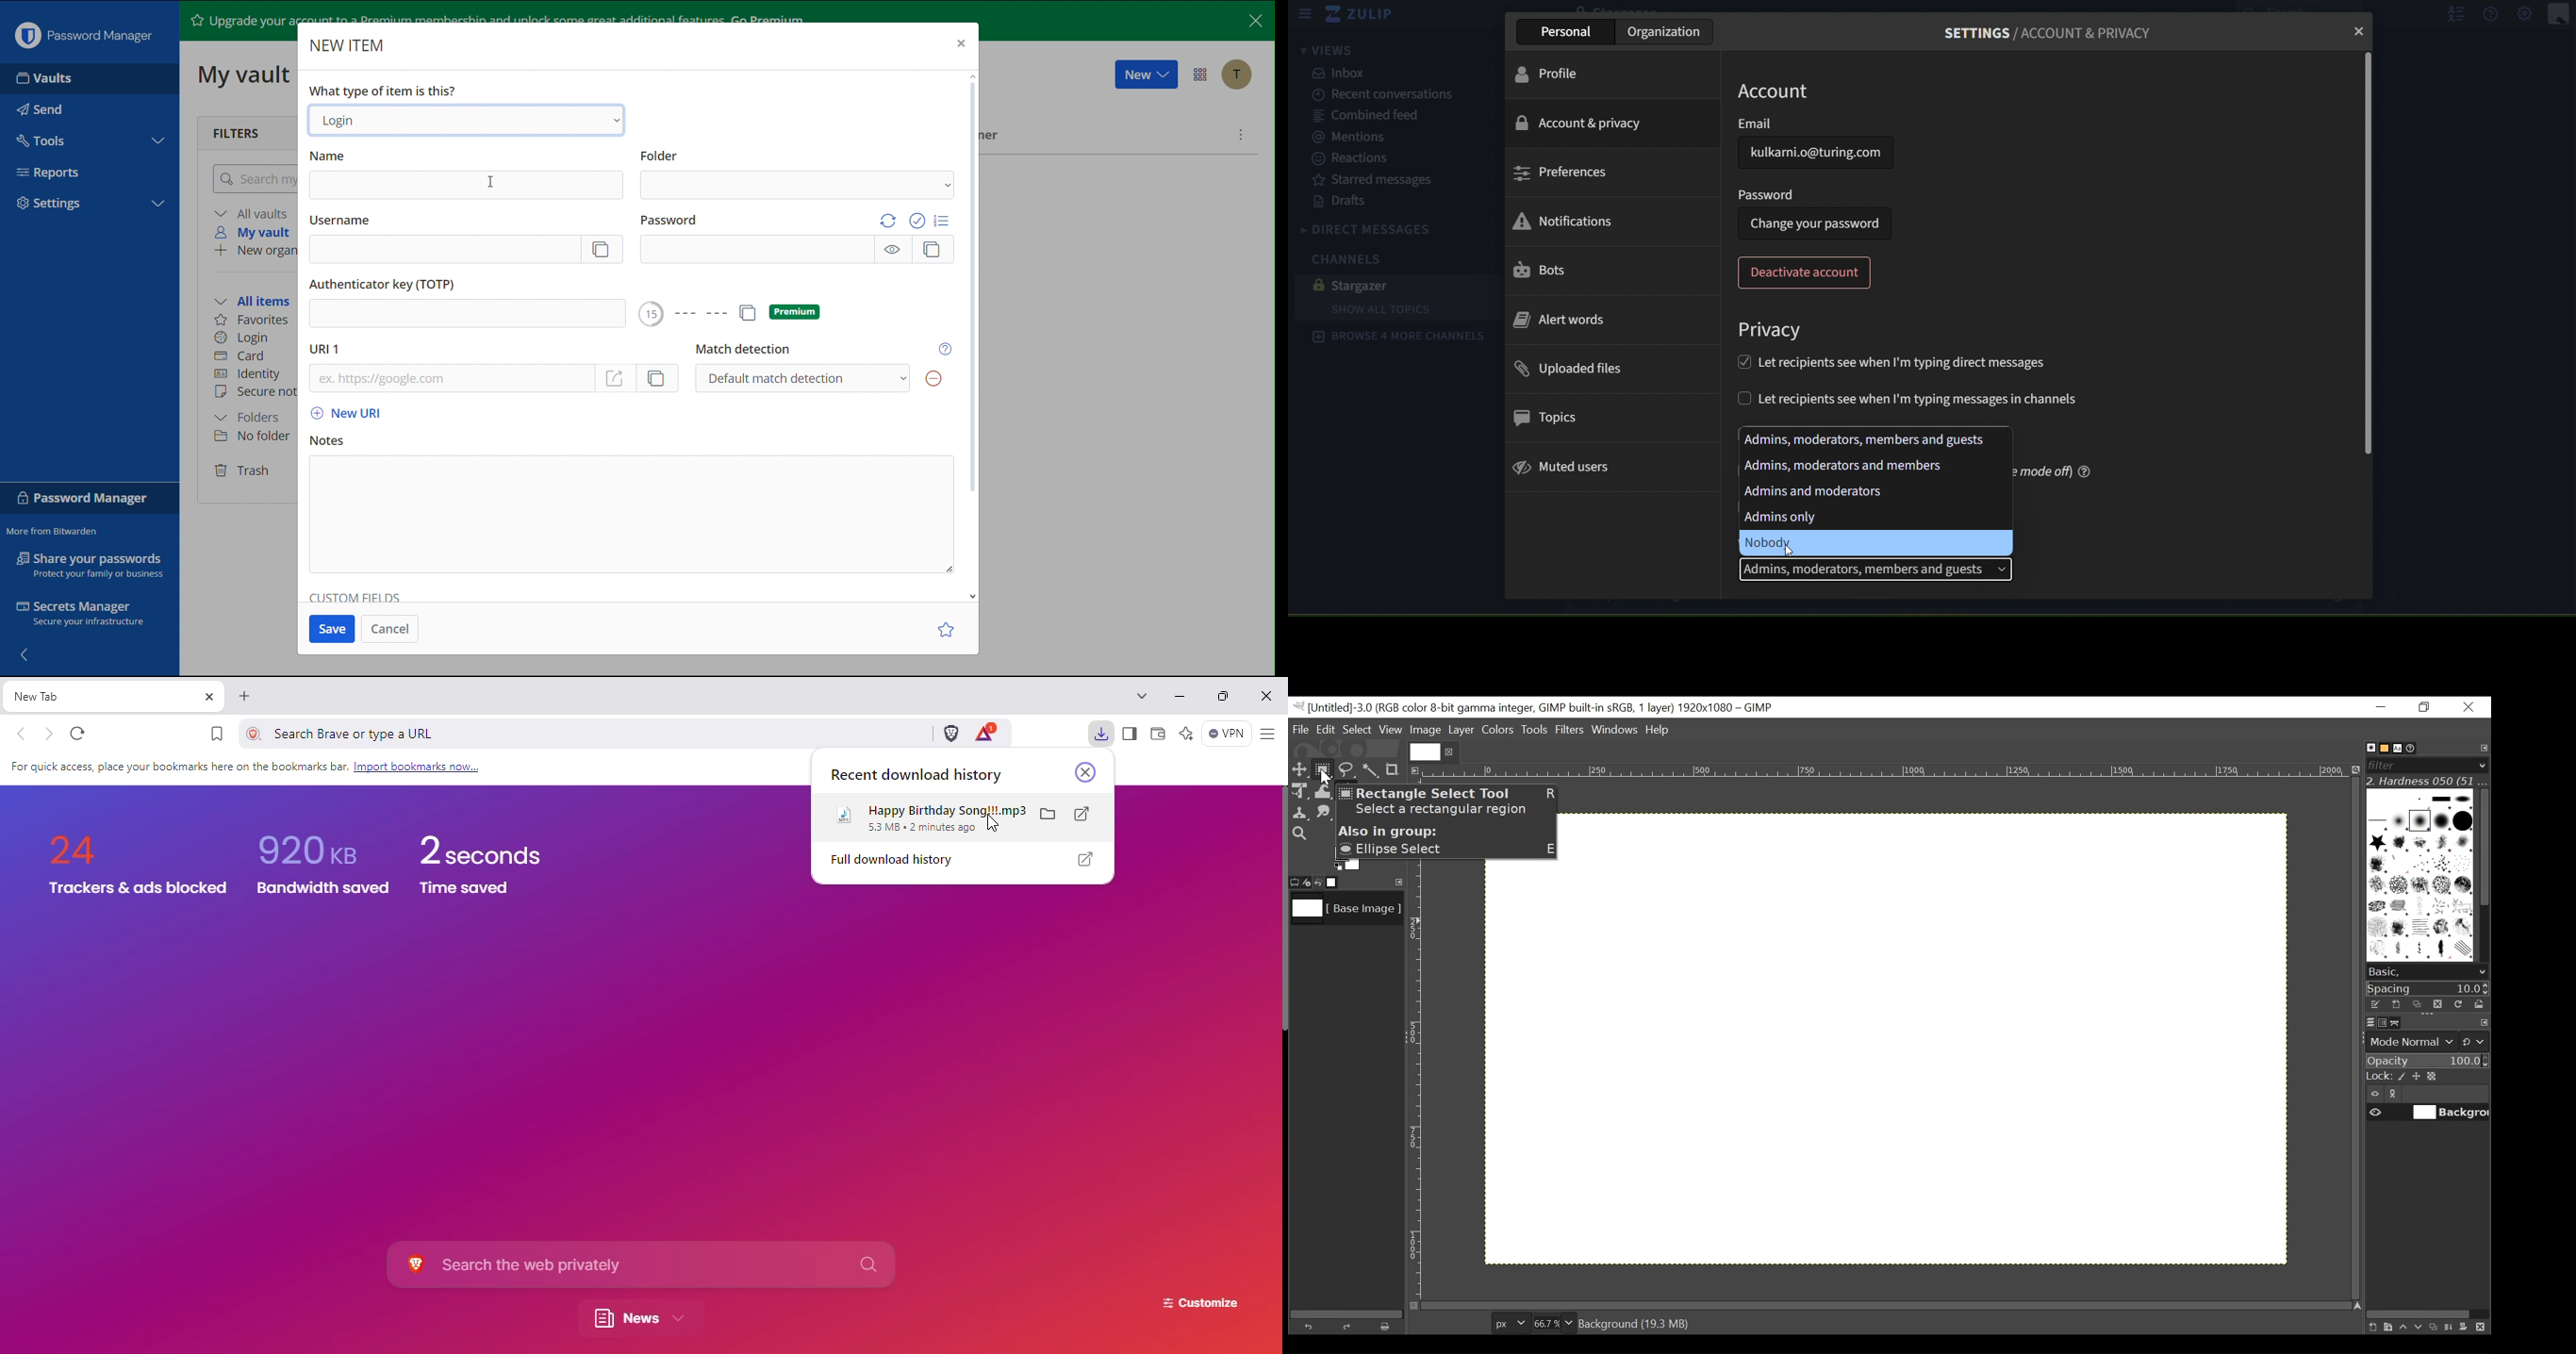 The image size is (2576, 1372). I want to click on Gimp File Name, so click(1537, 708).